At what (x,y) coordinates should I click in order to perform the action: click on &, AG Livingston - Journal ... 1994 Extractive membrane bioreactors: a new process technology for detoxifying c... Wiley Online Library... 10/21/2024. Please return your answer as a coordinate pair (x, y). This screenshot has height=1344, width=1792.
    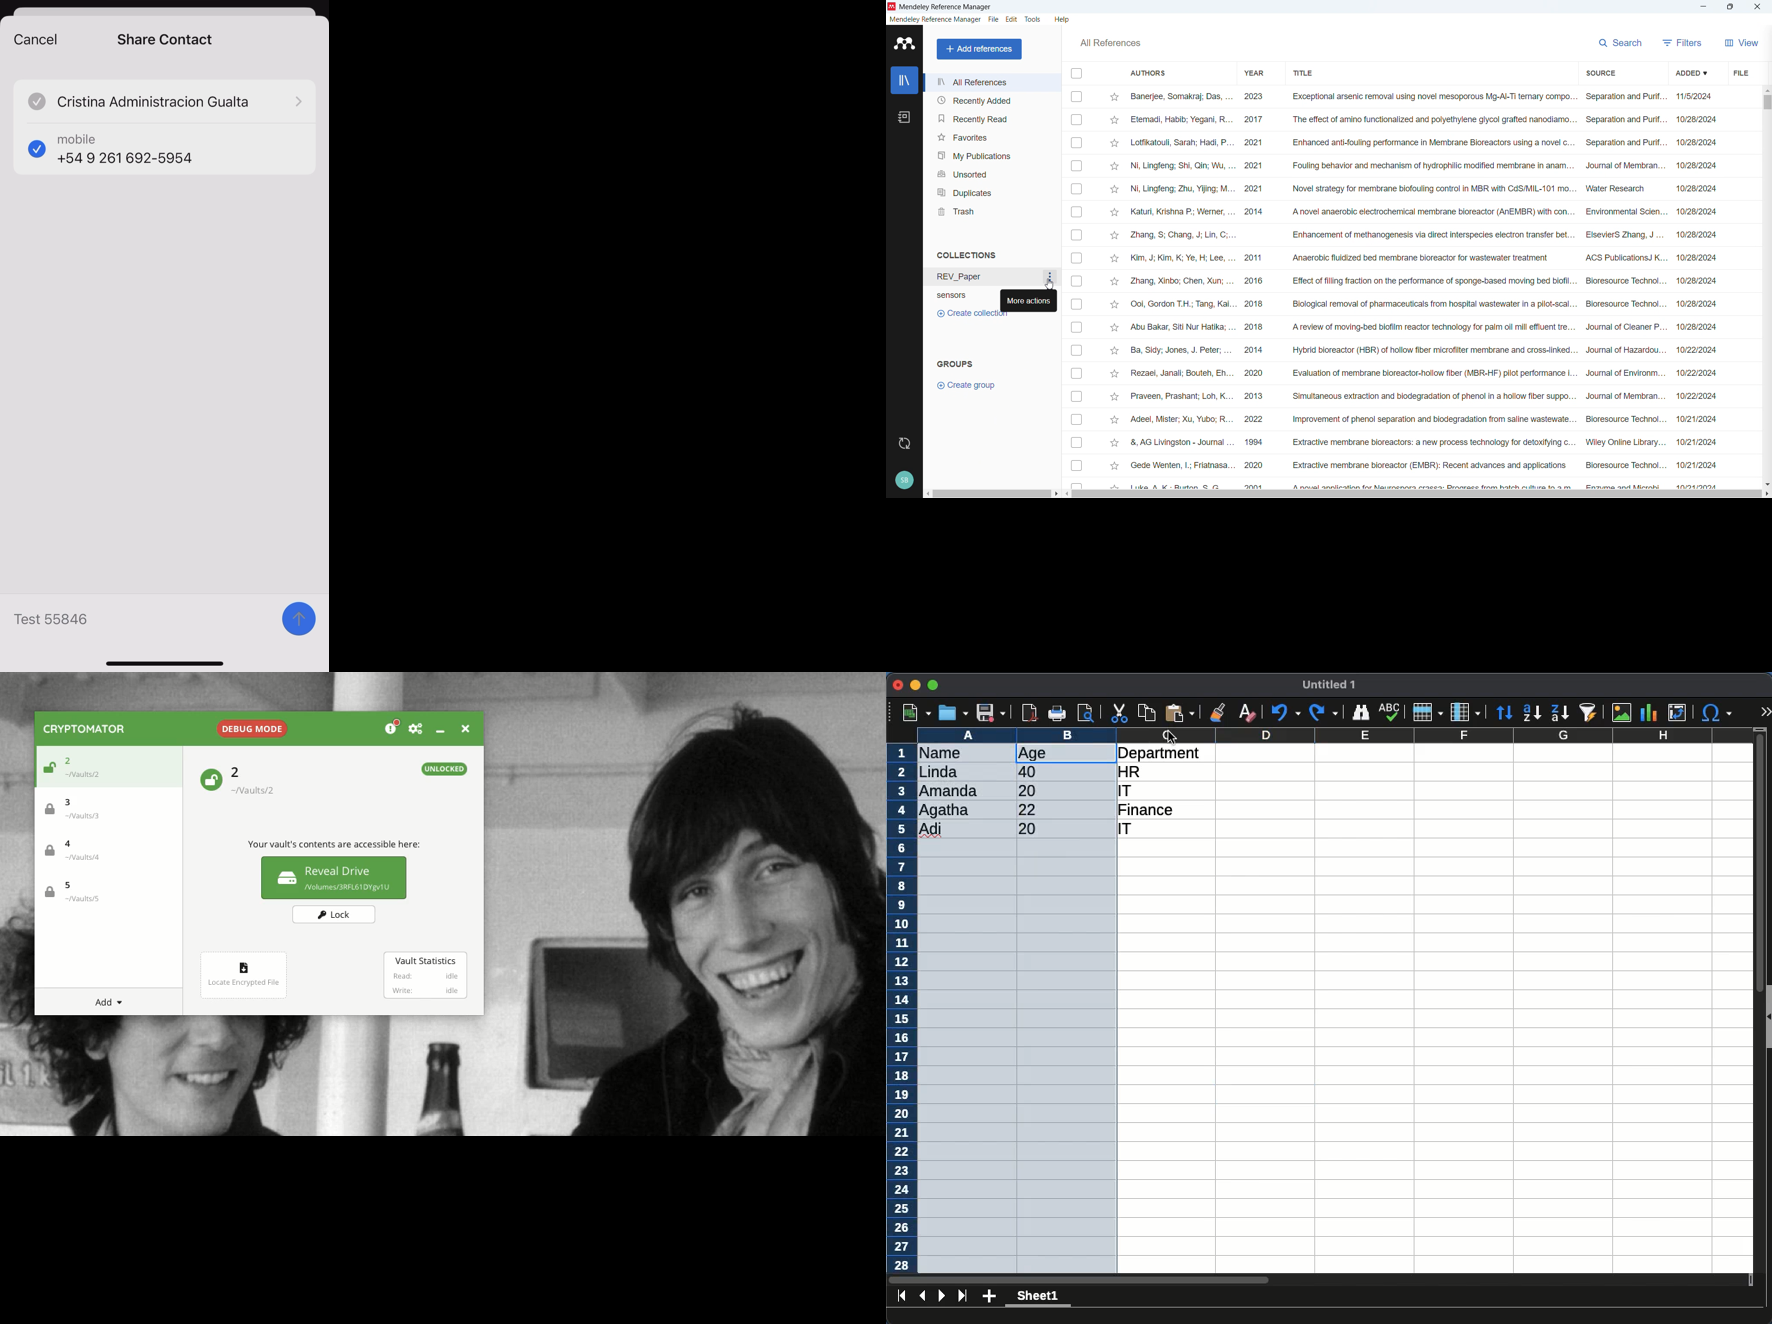
    Looking at the image, I should click on (1424, 442).